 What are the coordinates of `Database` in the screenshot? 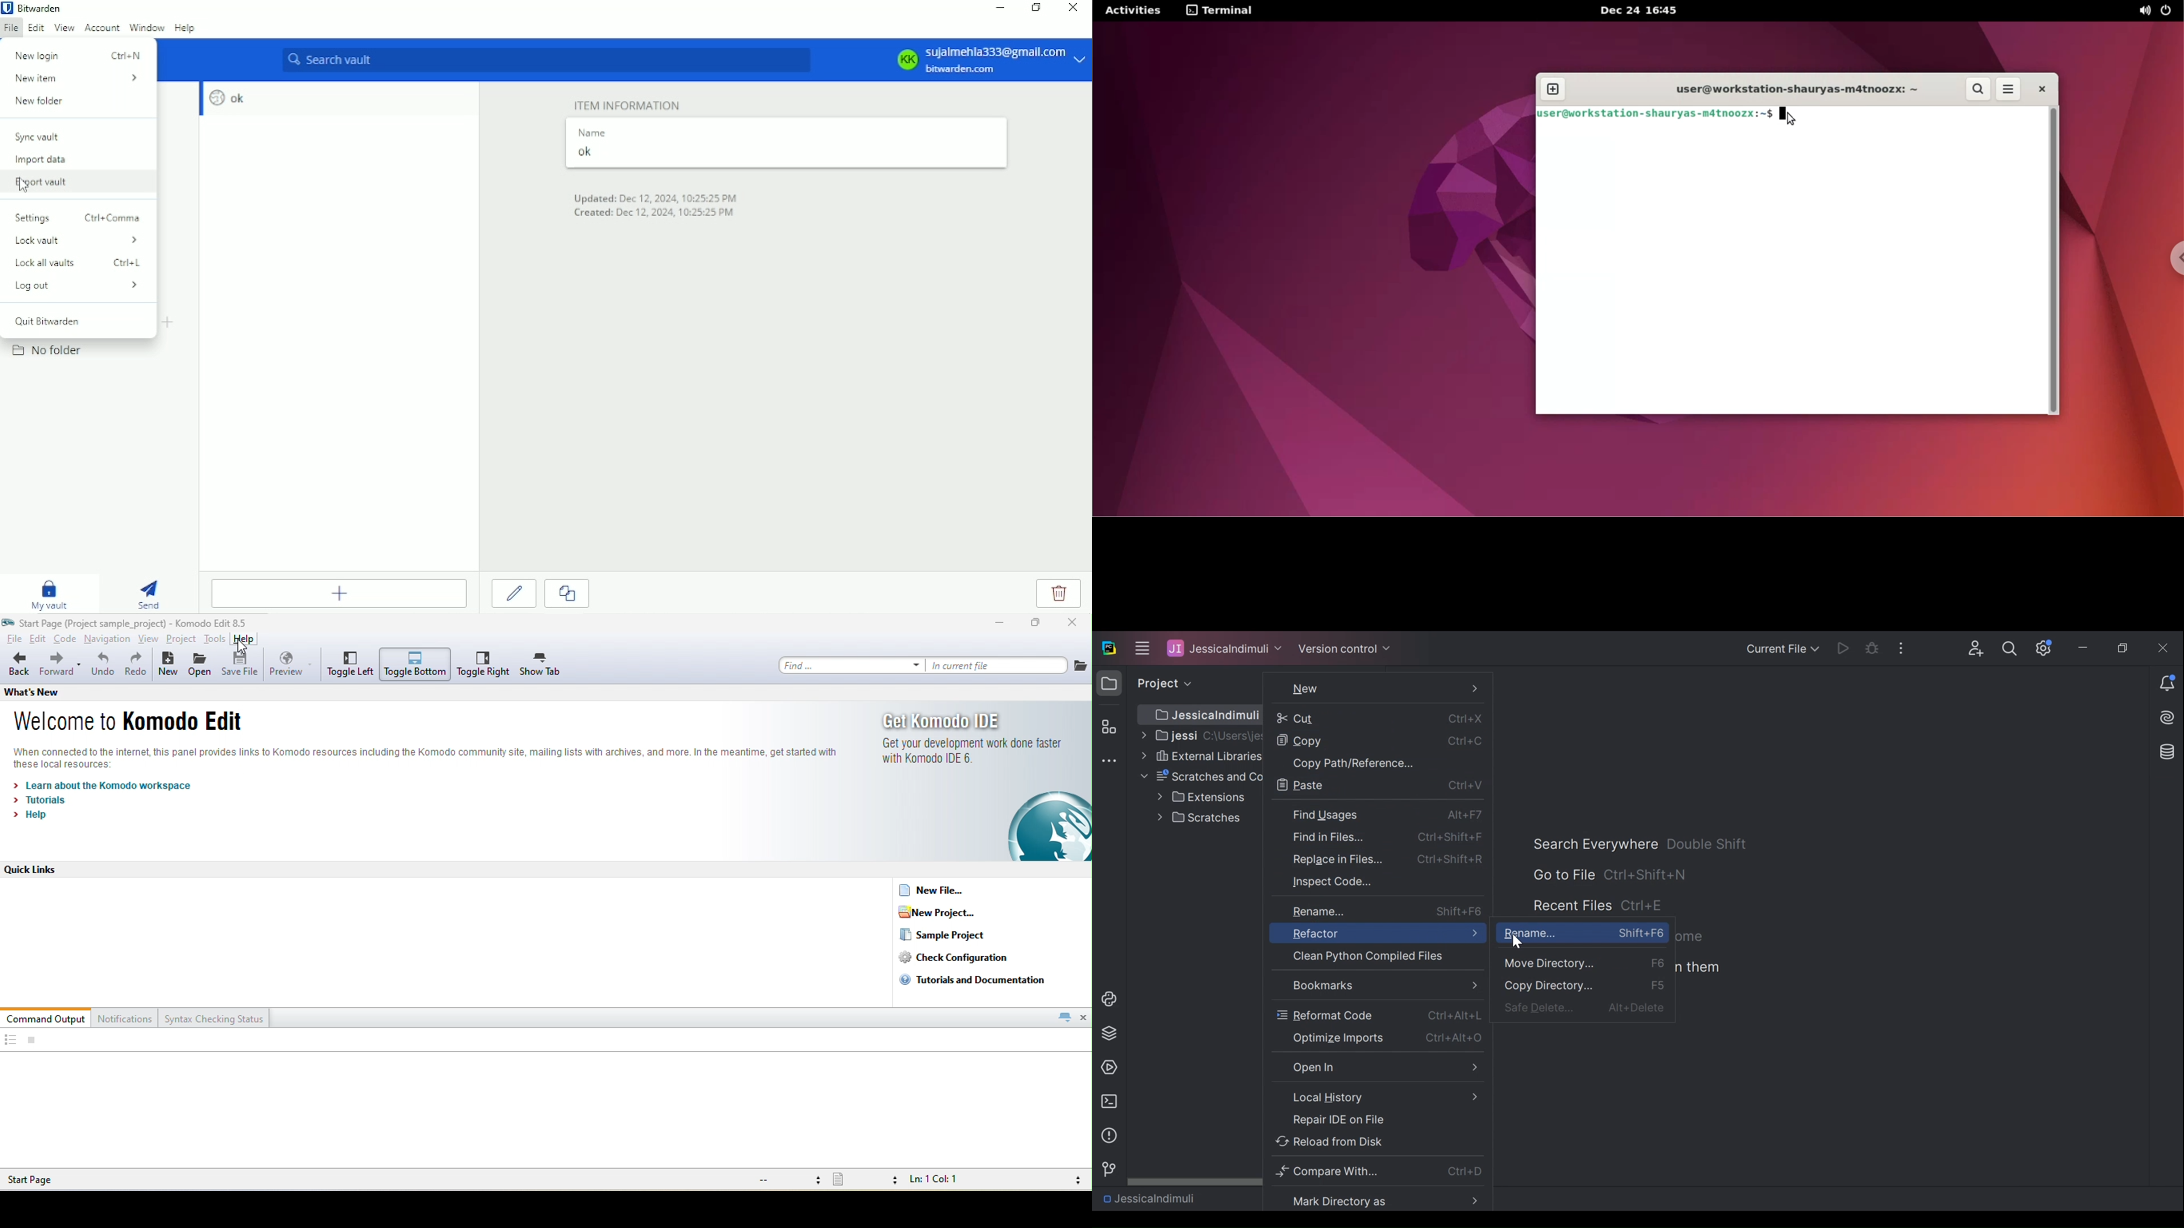 It's located at (2165, 751).